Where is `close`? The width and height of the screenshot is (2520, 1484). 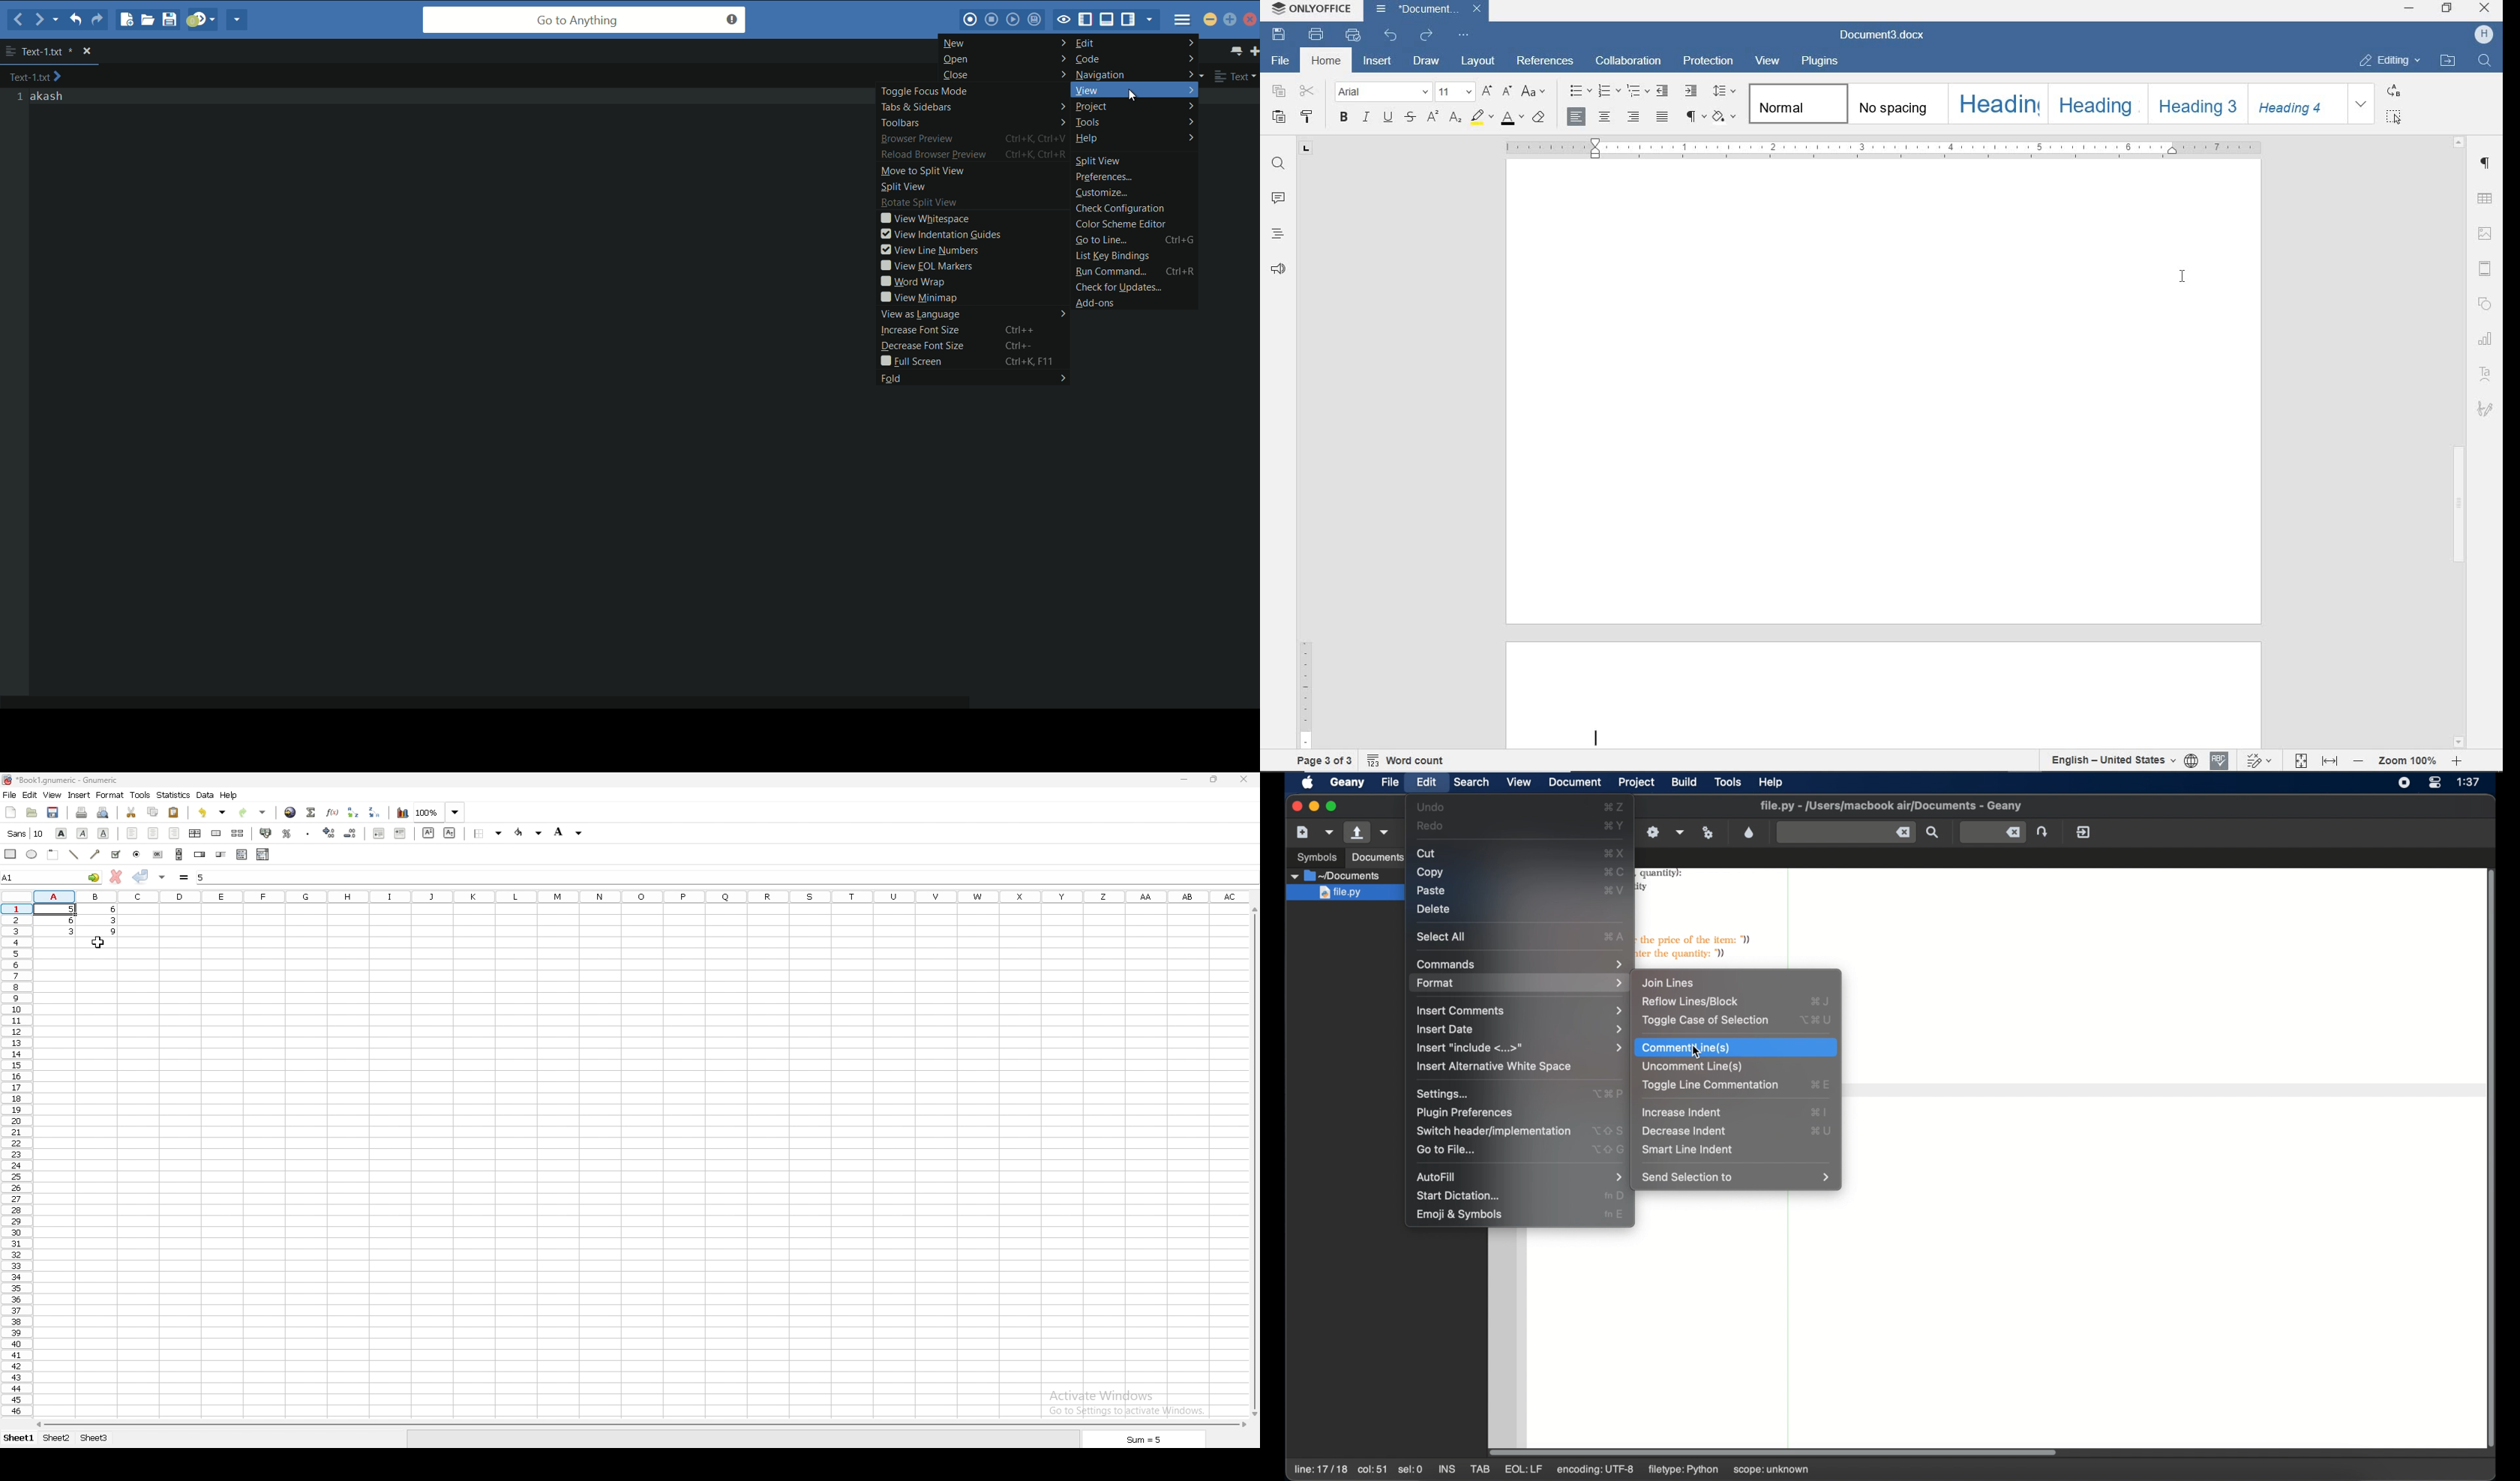 close is located at coordinates (1004, 74).